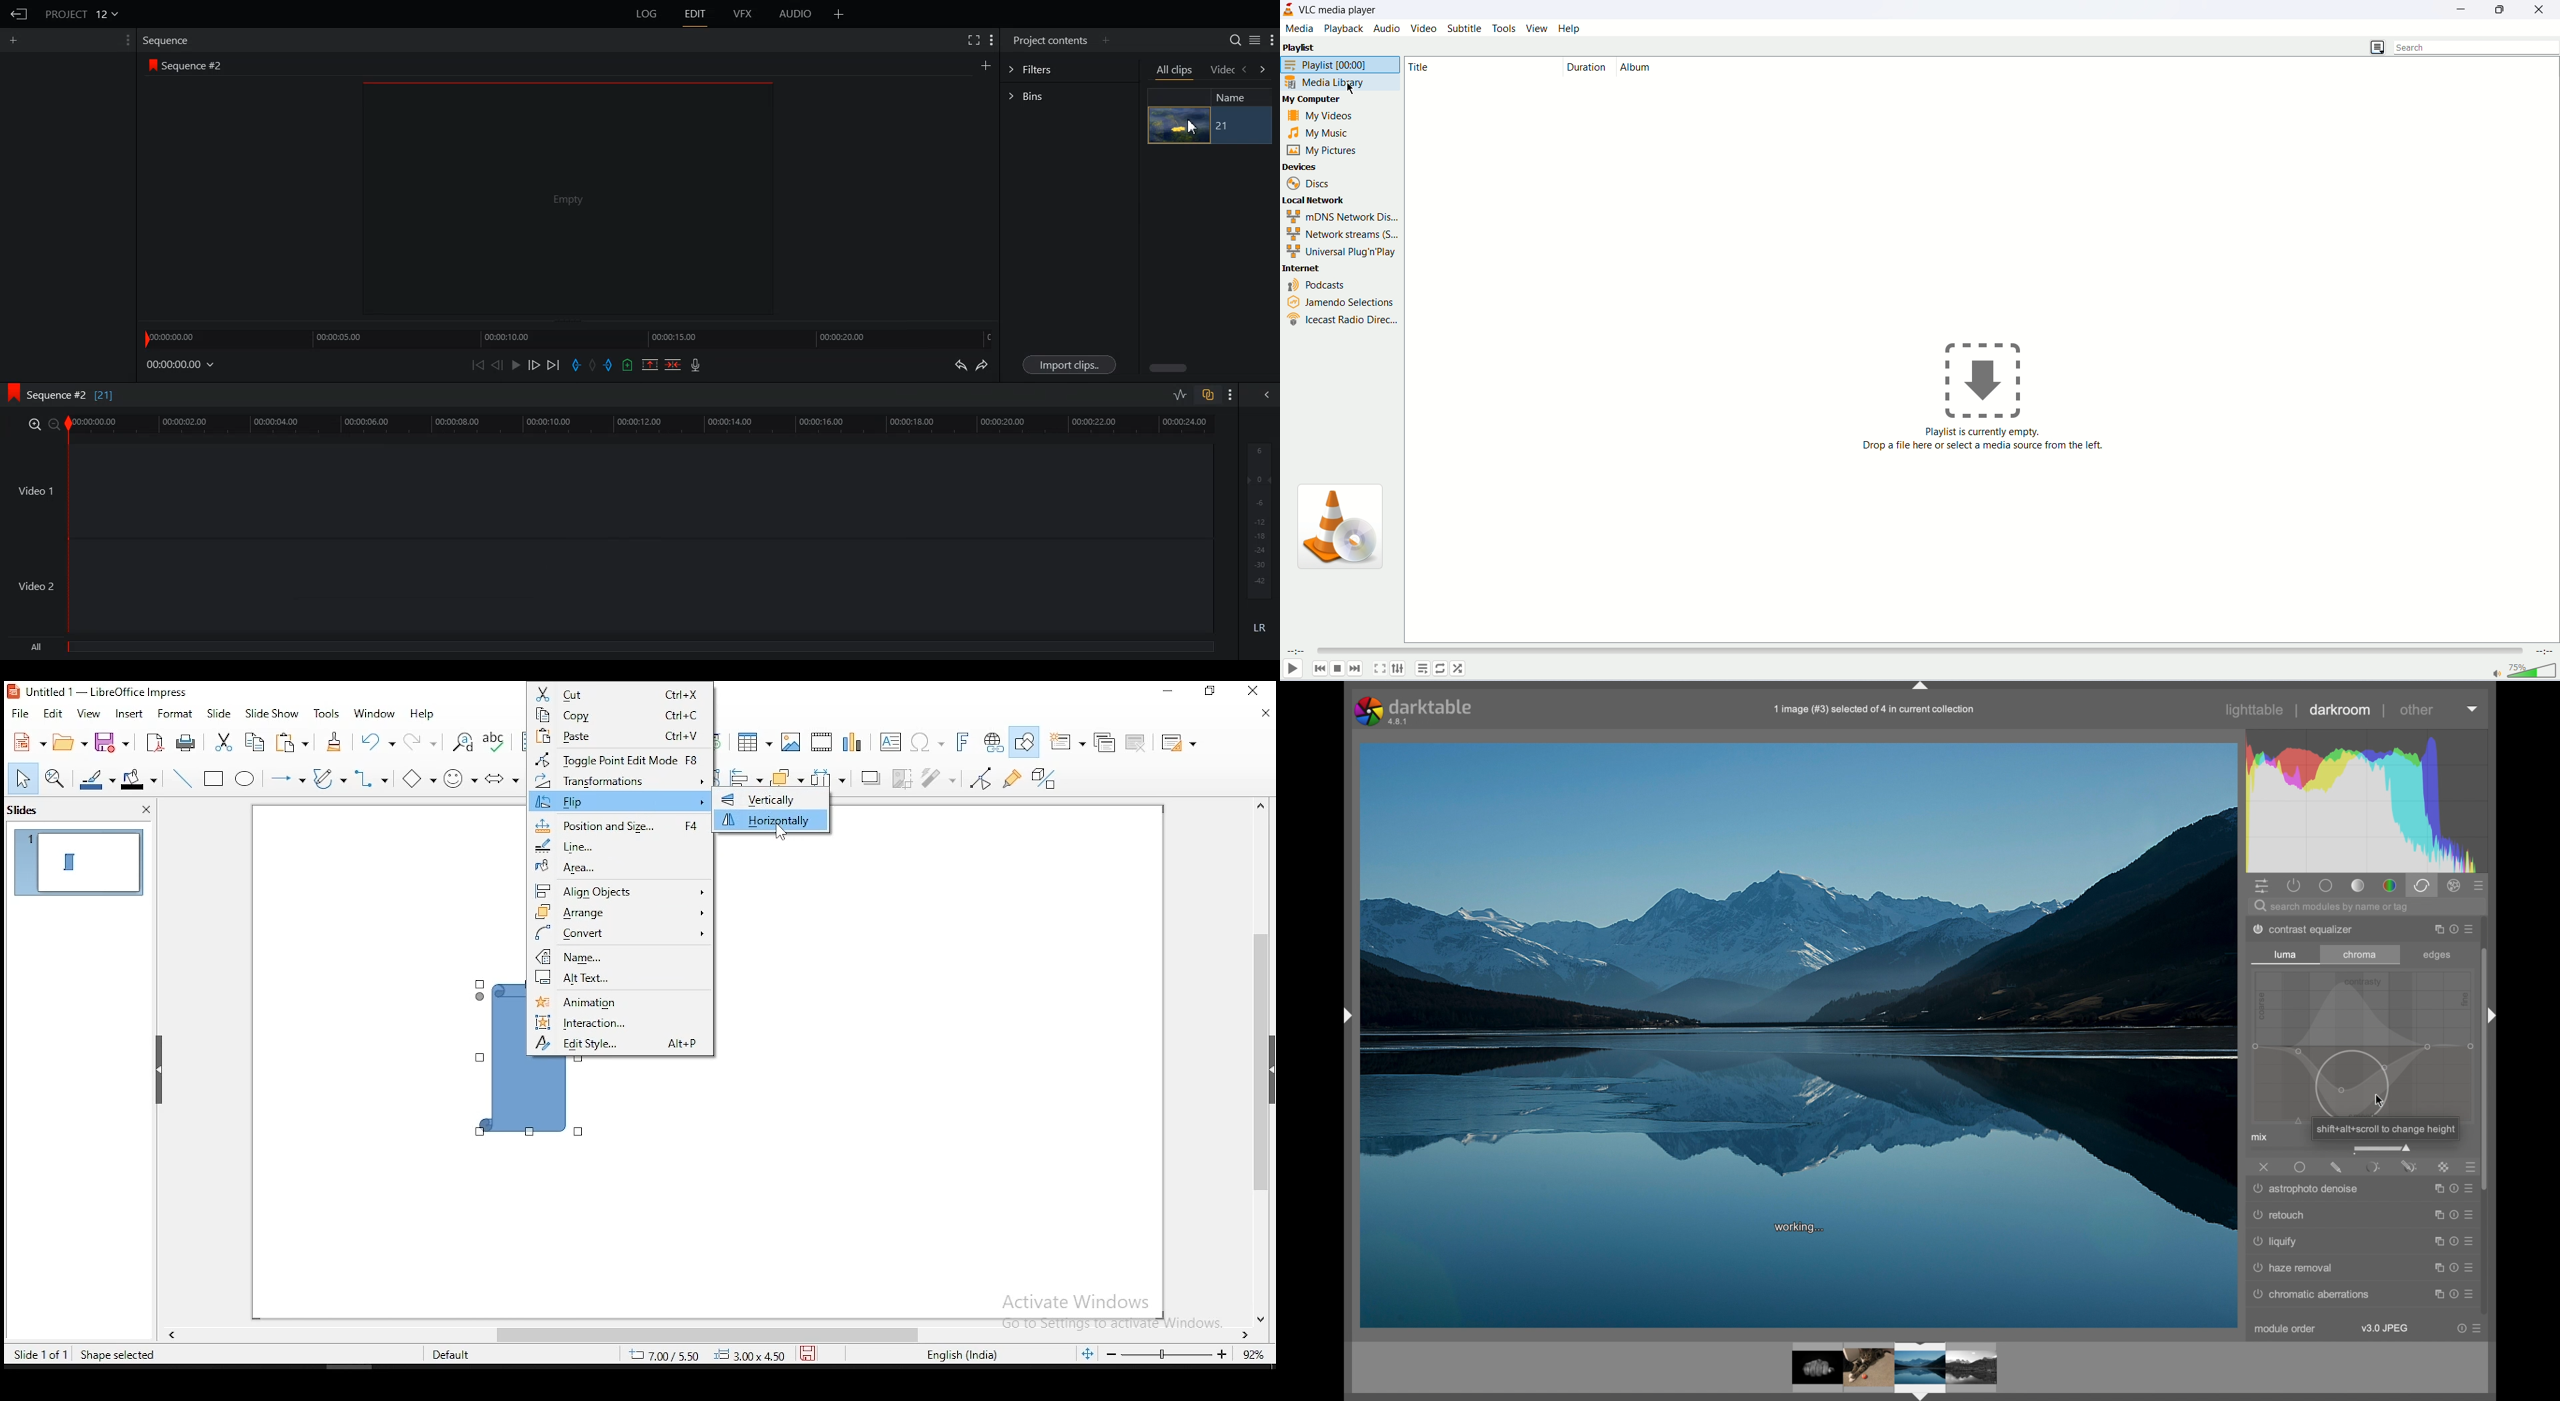 The width and height of the screenshot is (2576, 1428). I want to click on universal plug'n play, so click(1346, 251).